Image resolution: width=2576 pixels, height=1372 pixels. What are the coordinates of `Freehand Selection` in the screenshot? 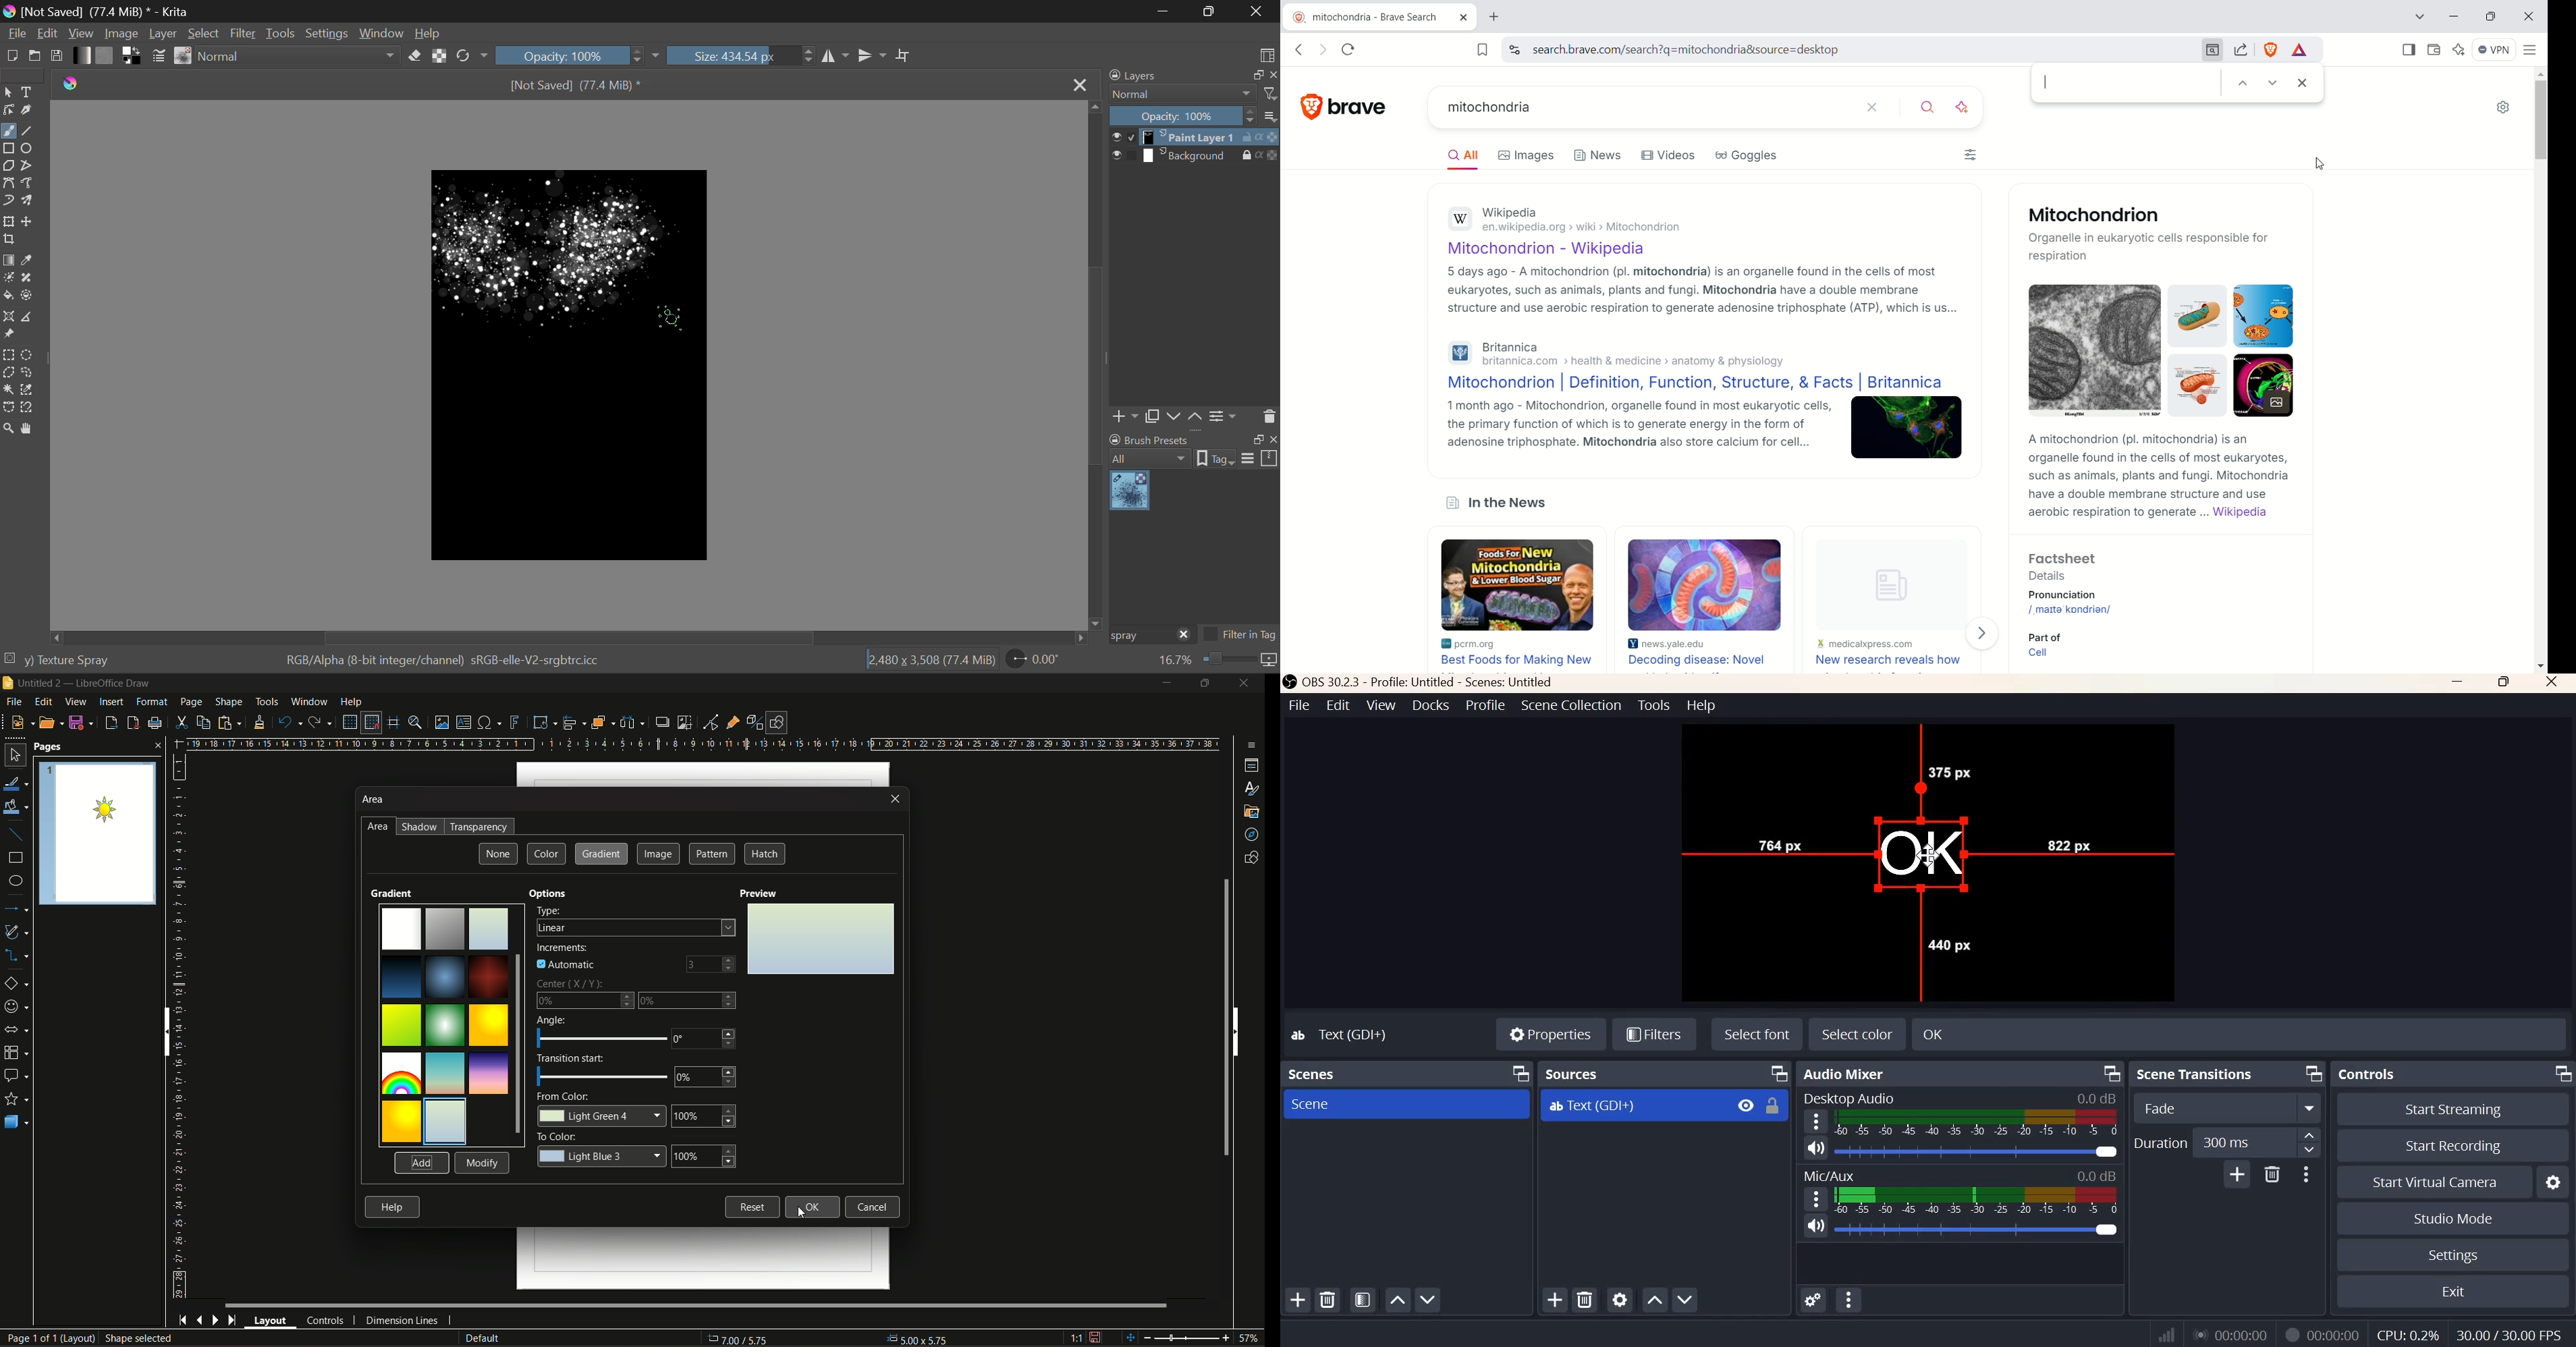 It's located at (28, 372).